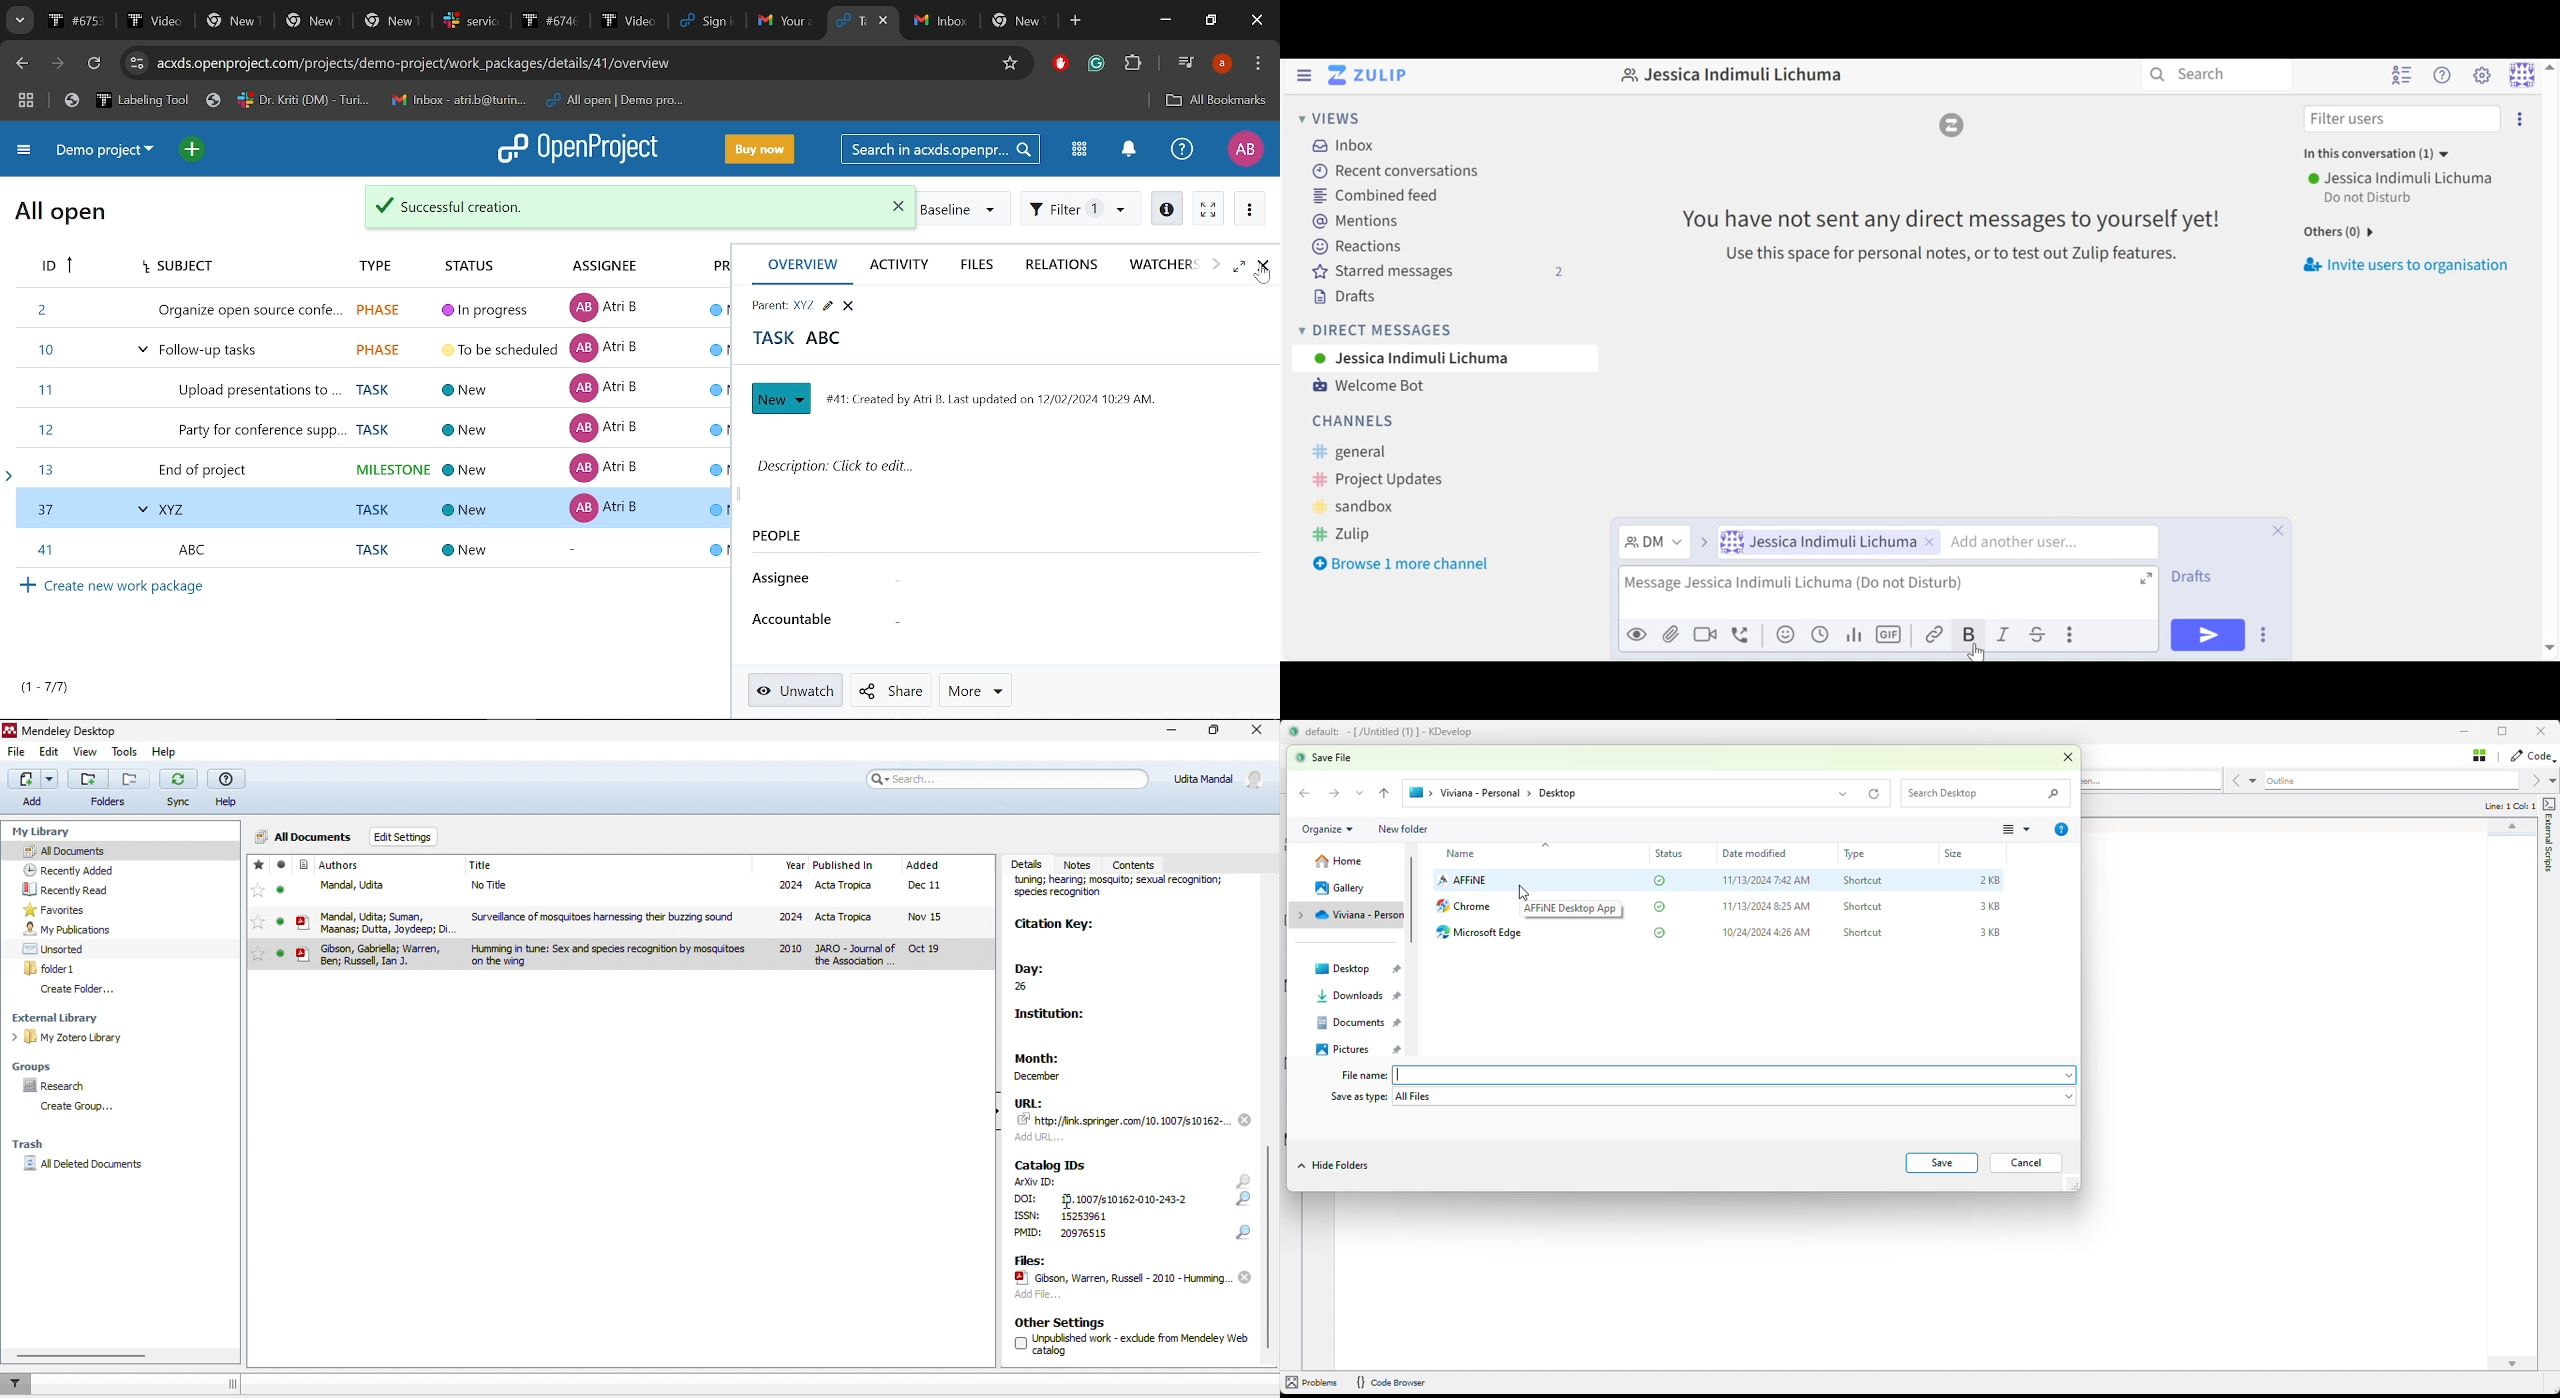  Describe the element at coordinates (372, 507) in the screenshot. I see `Selected task` at that location.